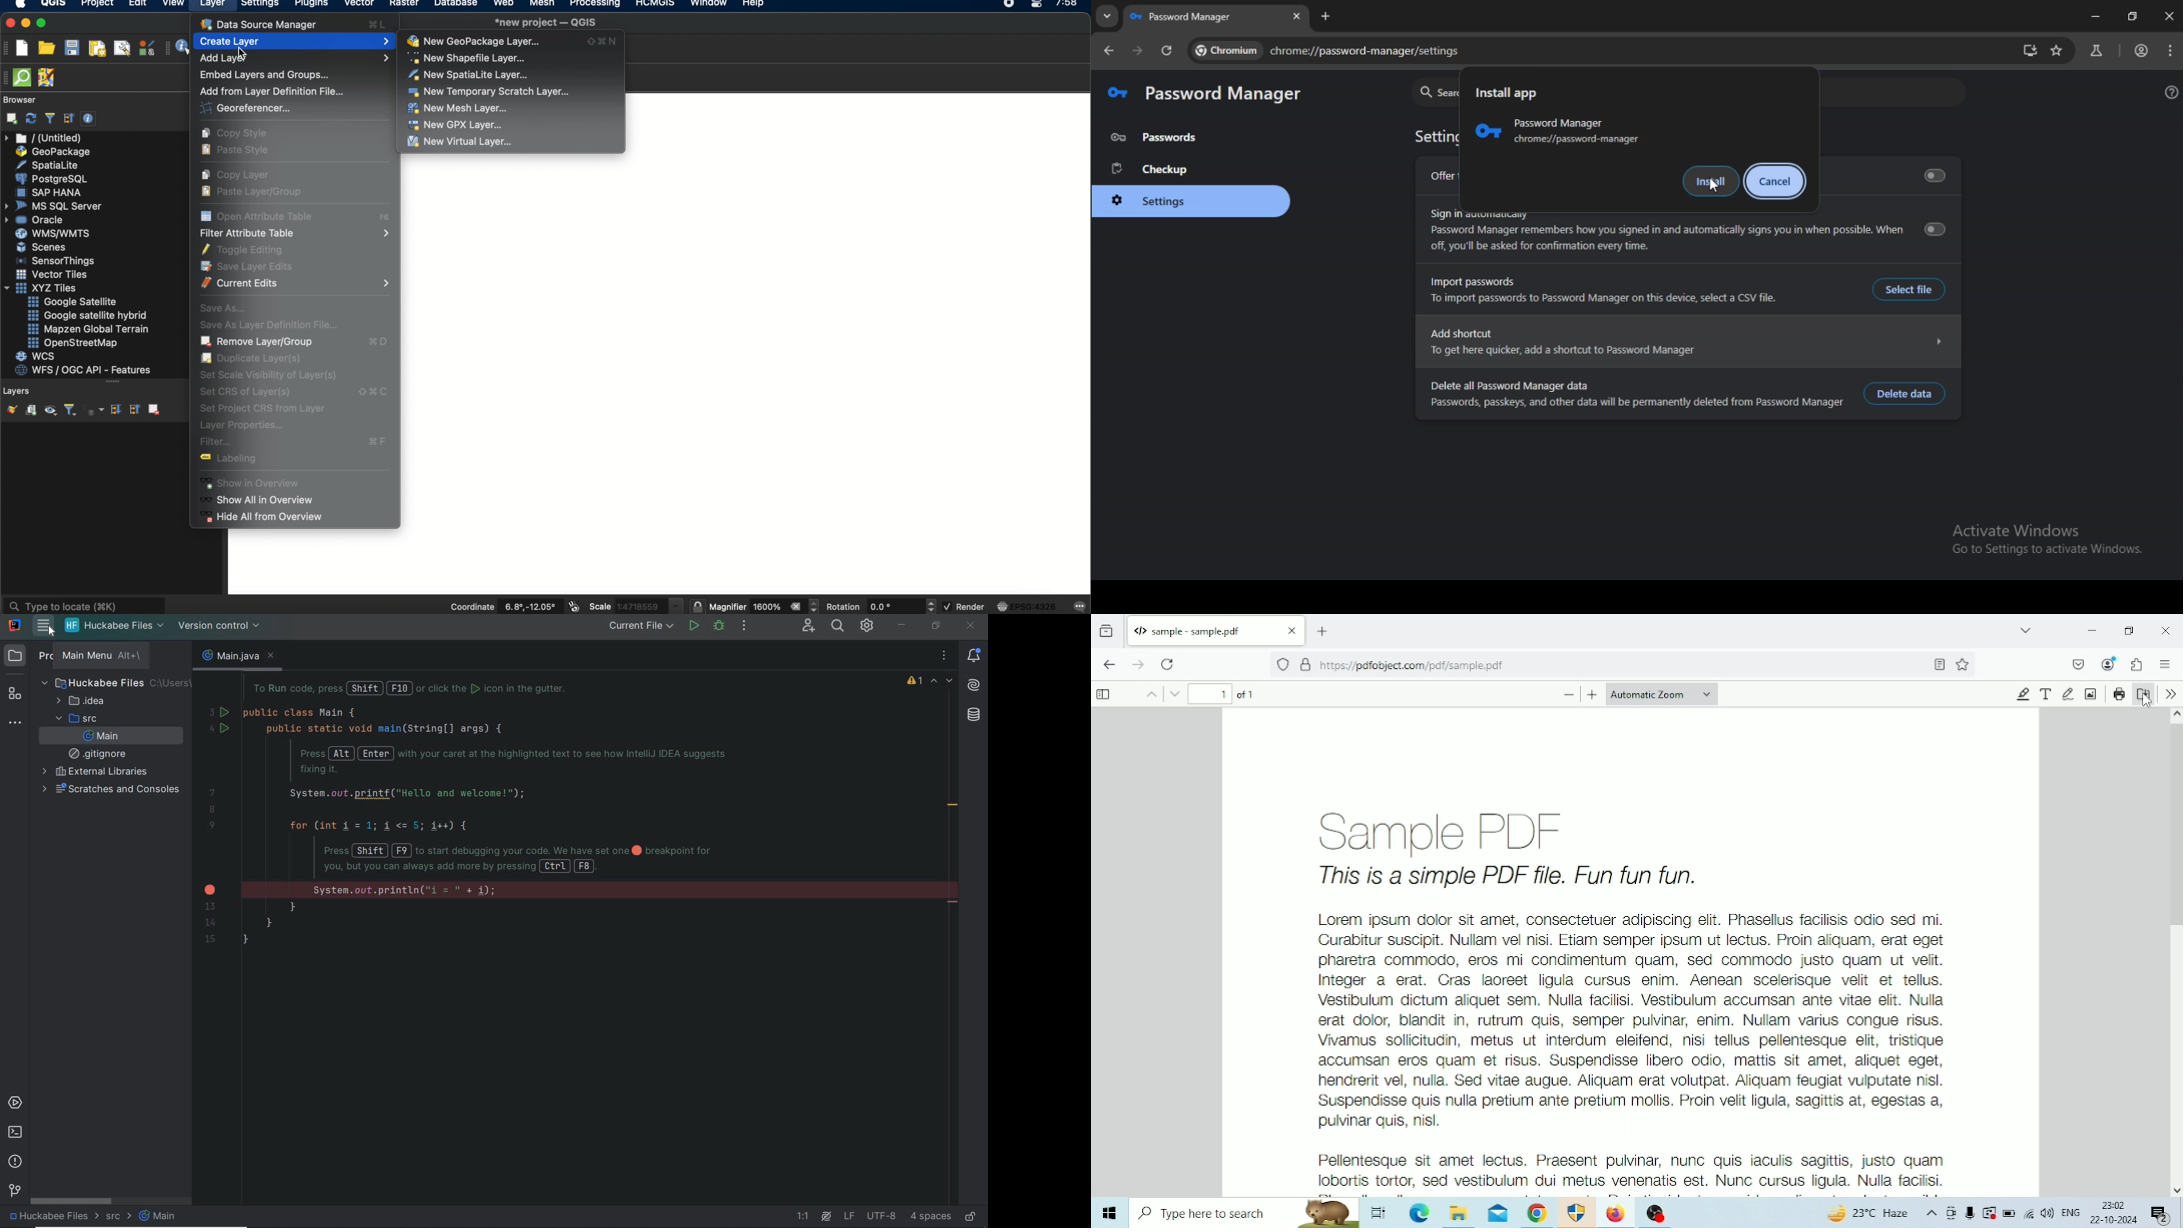 The width and height of the screenshot is (2184, 1232). Describe the element at coordinates (1326, 16) in the screenshot. I see `new tab` at that location.